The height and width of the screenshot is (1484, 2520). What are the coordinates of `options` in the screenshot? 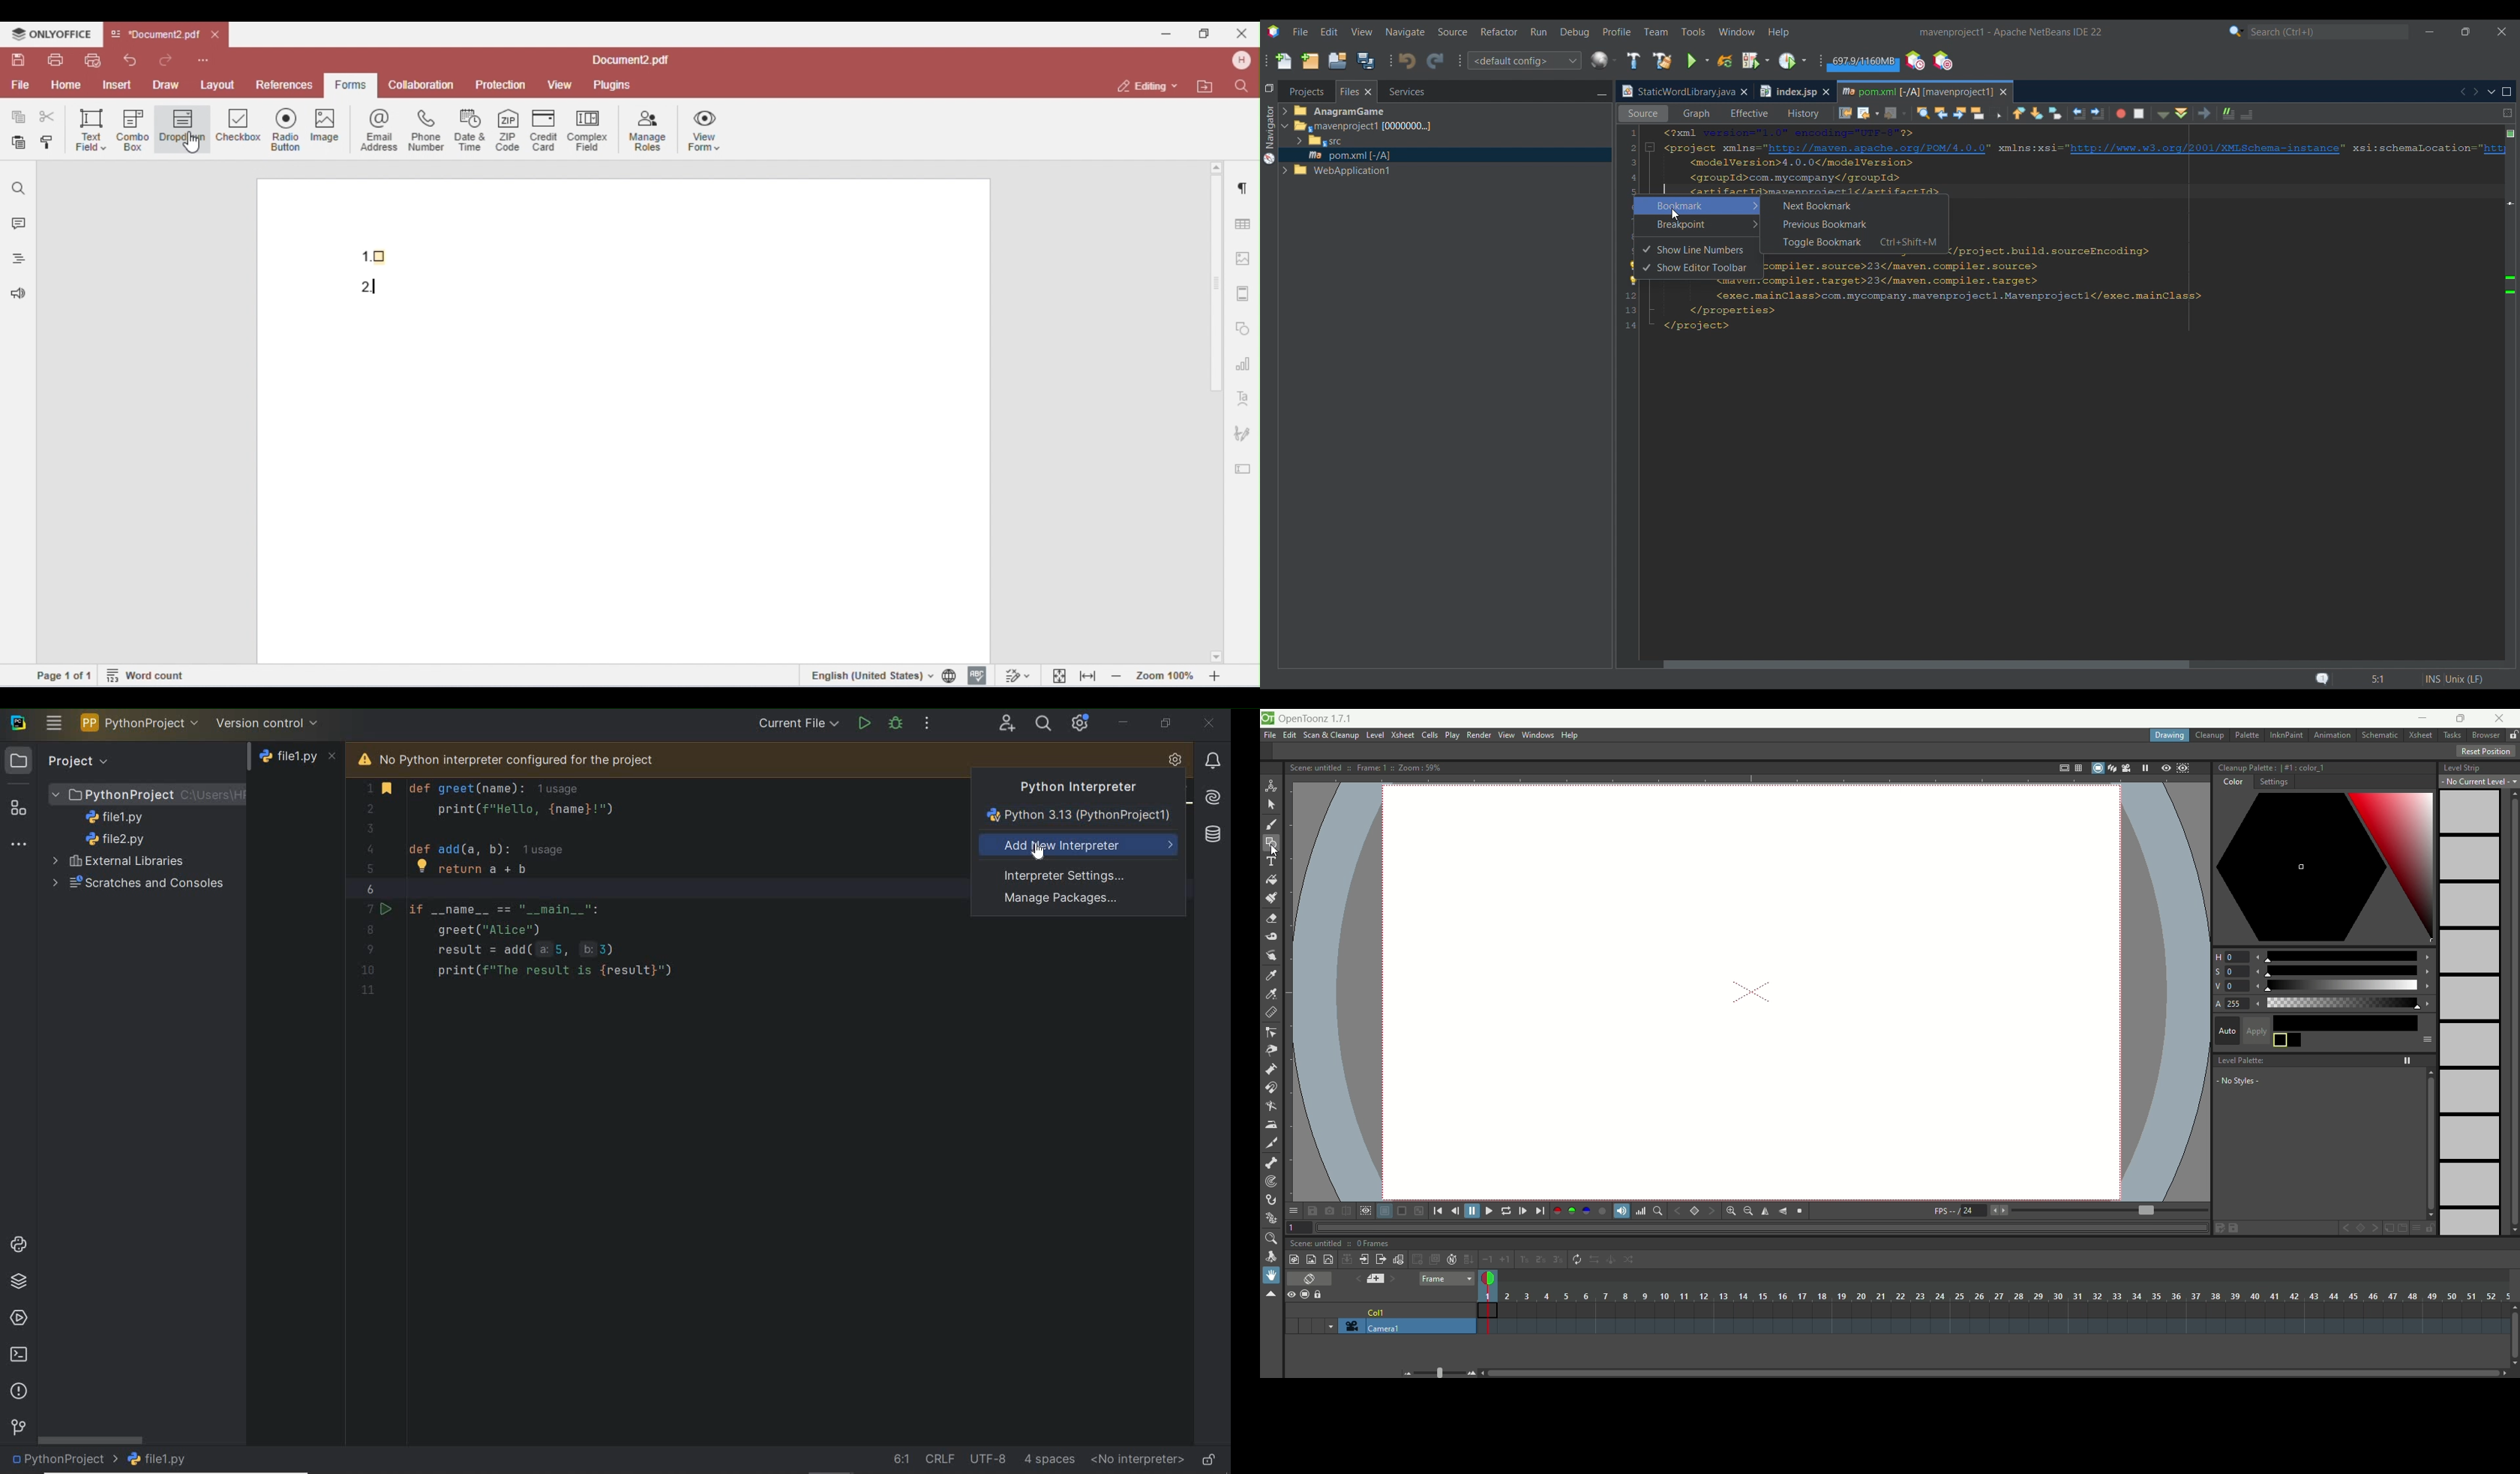 It's located at (1293, 1208).